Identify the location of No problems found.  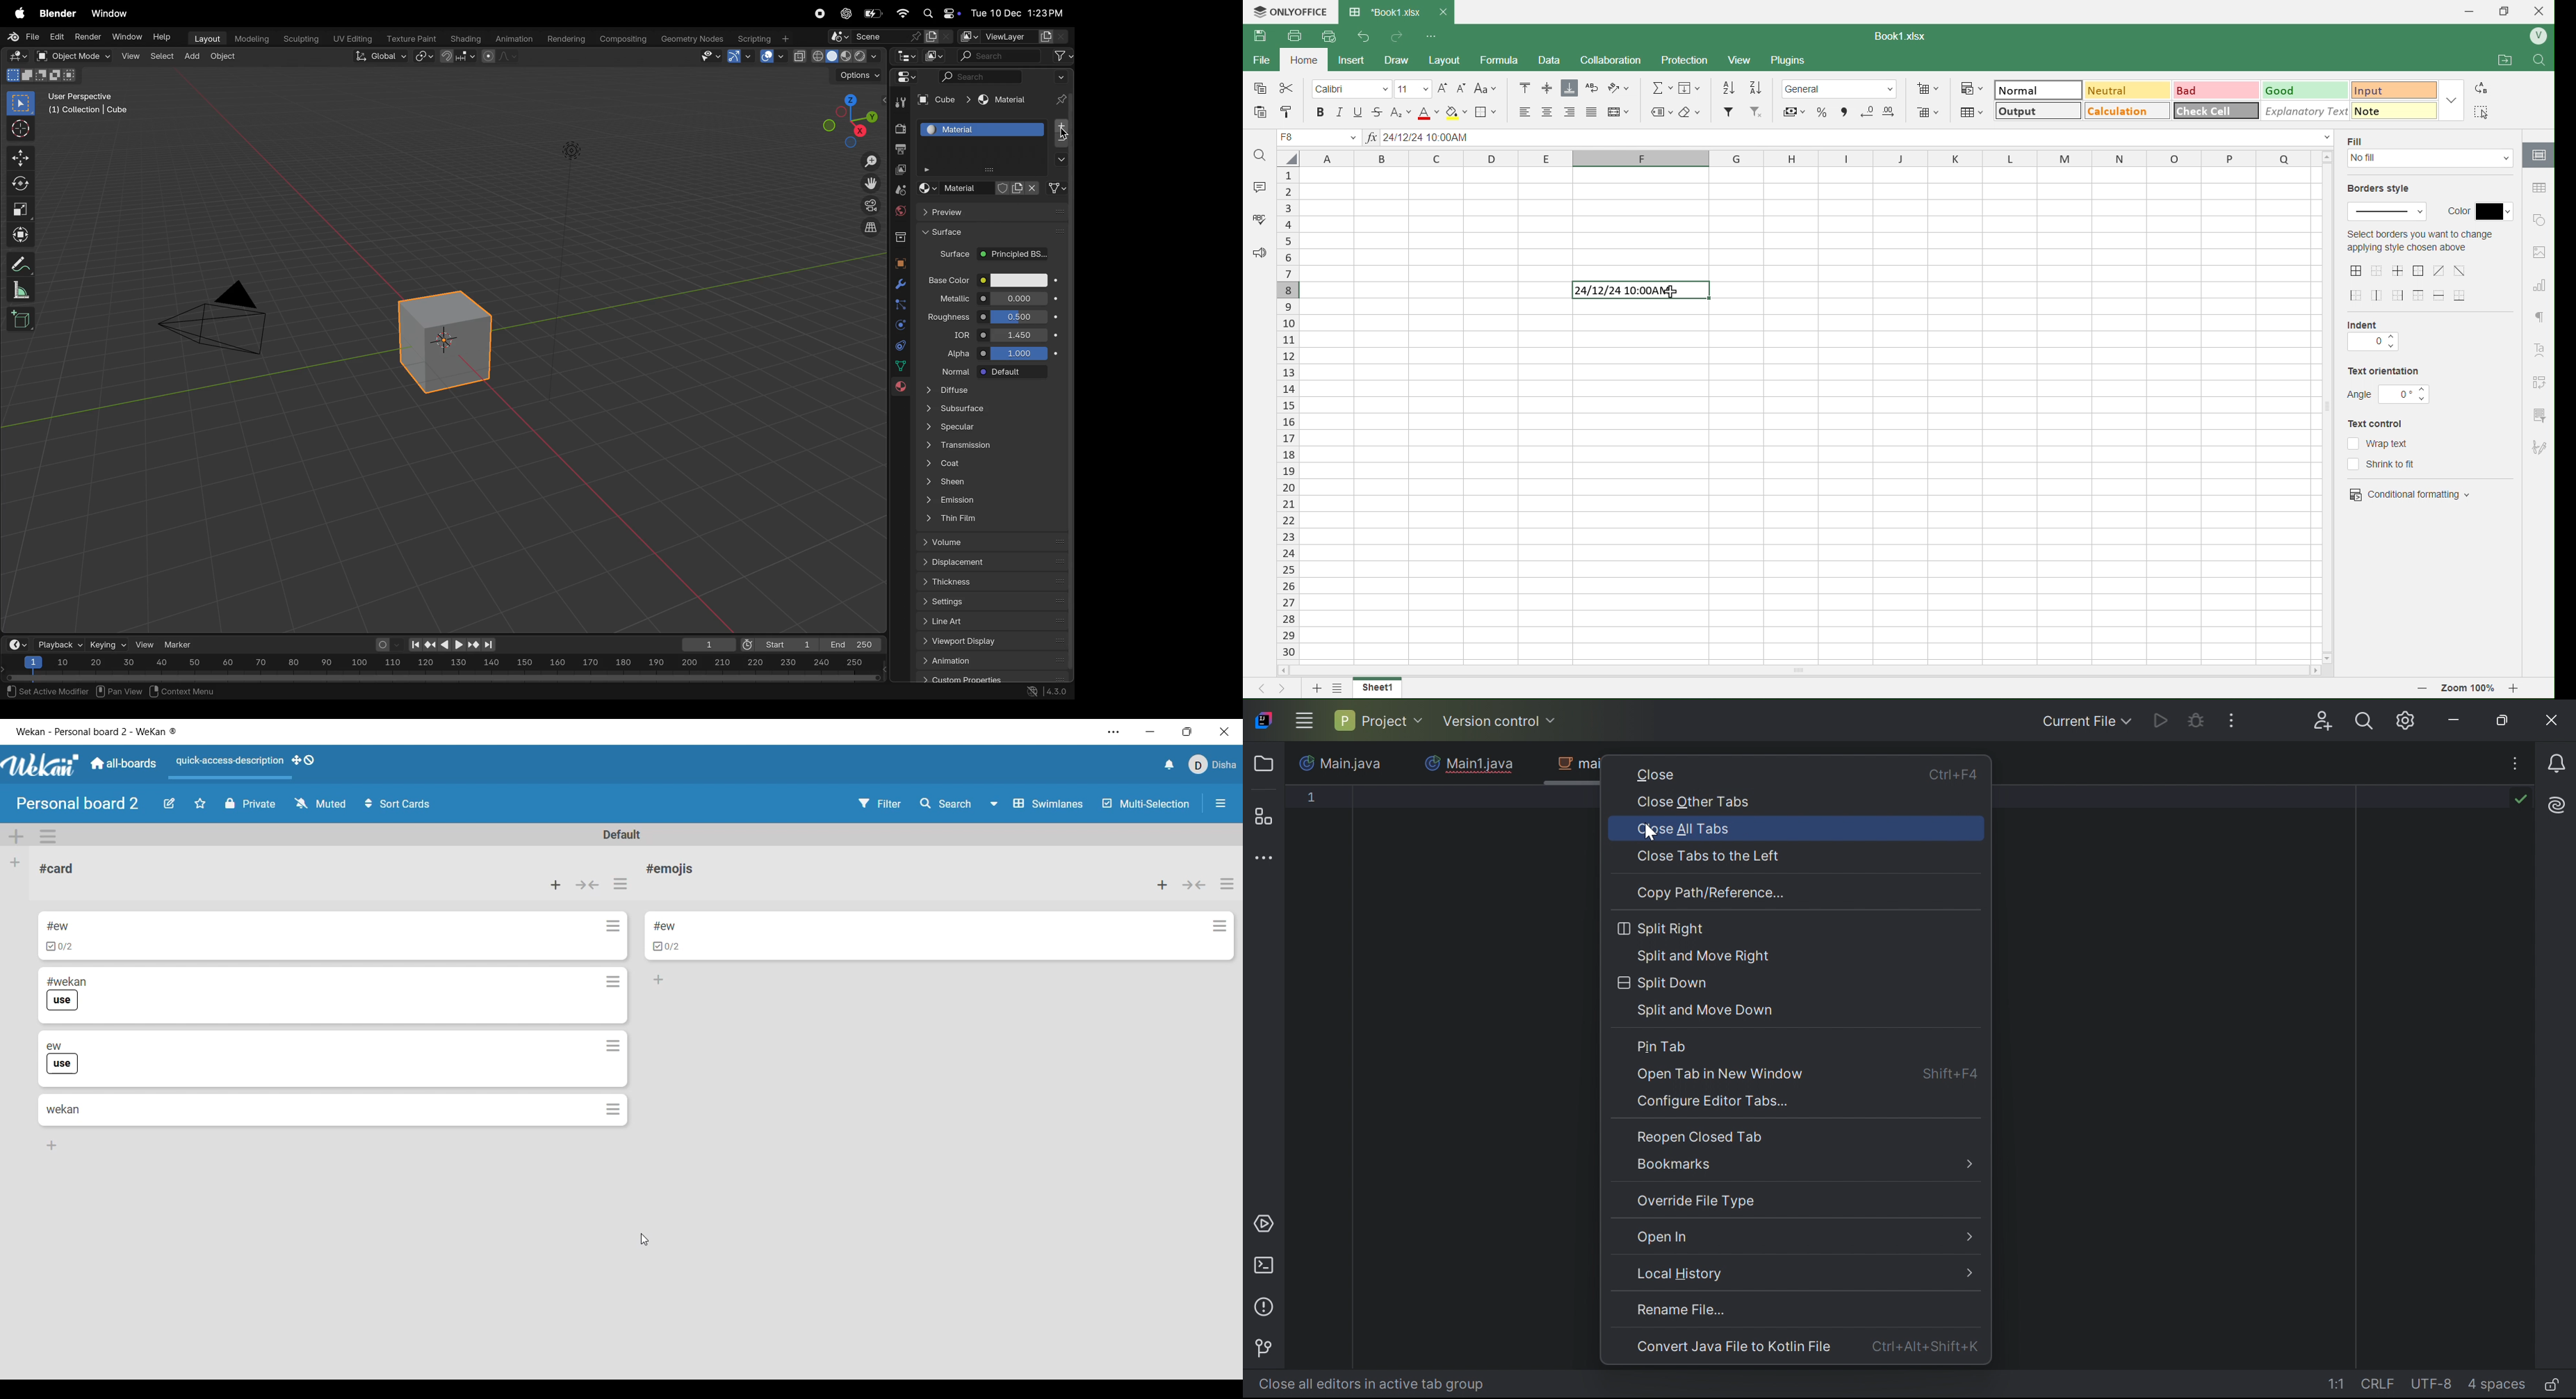
(2522, 802).